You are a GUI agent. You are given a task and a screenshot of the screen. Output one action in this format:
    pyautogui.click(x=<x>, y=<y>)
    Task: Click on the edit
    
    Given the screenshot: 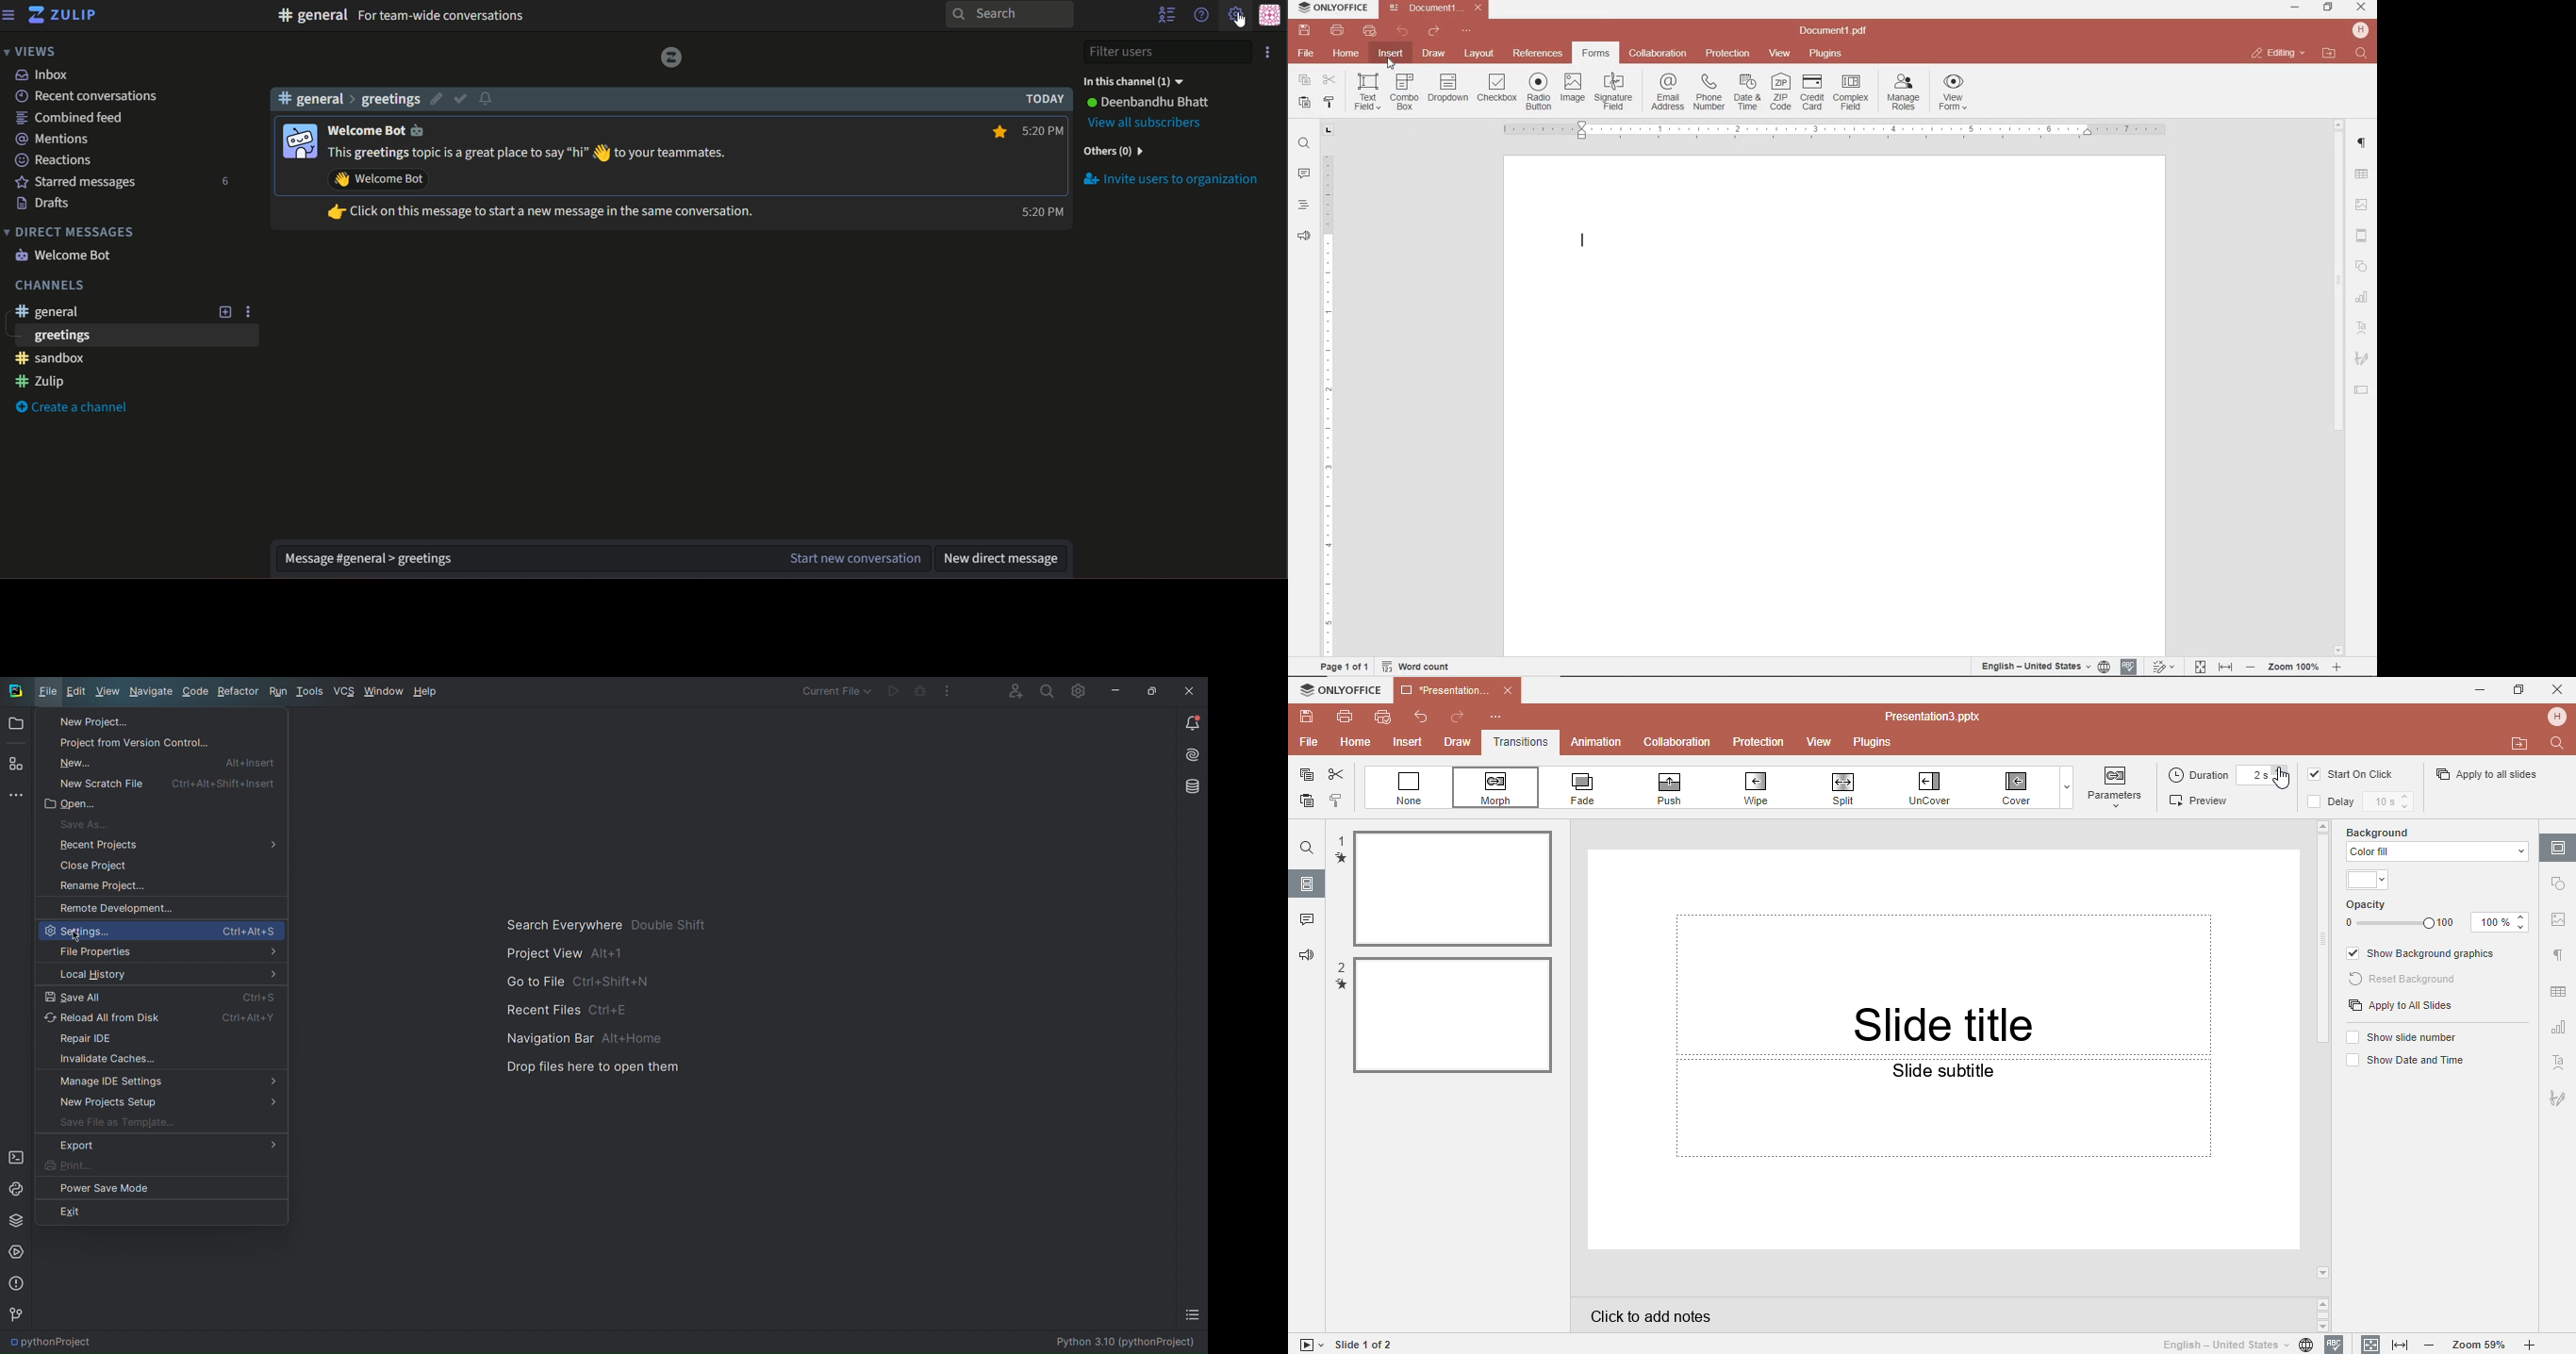 What is the action you would take?
    pyautogui.click(x=434, y=99)
    